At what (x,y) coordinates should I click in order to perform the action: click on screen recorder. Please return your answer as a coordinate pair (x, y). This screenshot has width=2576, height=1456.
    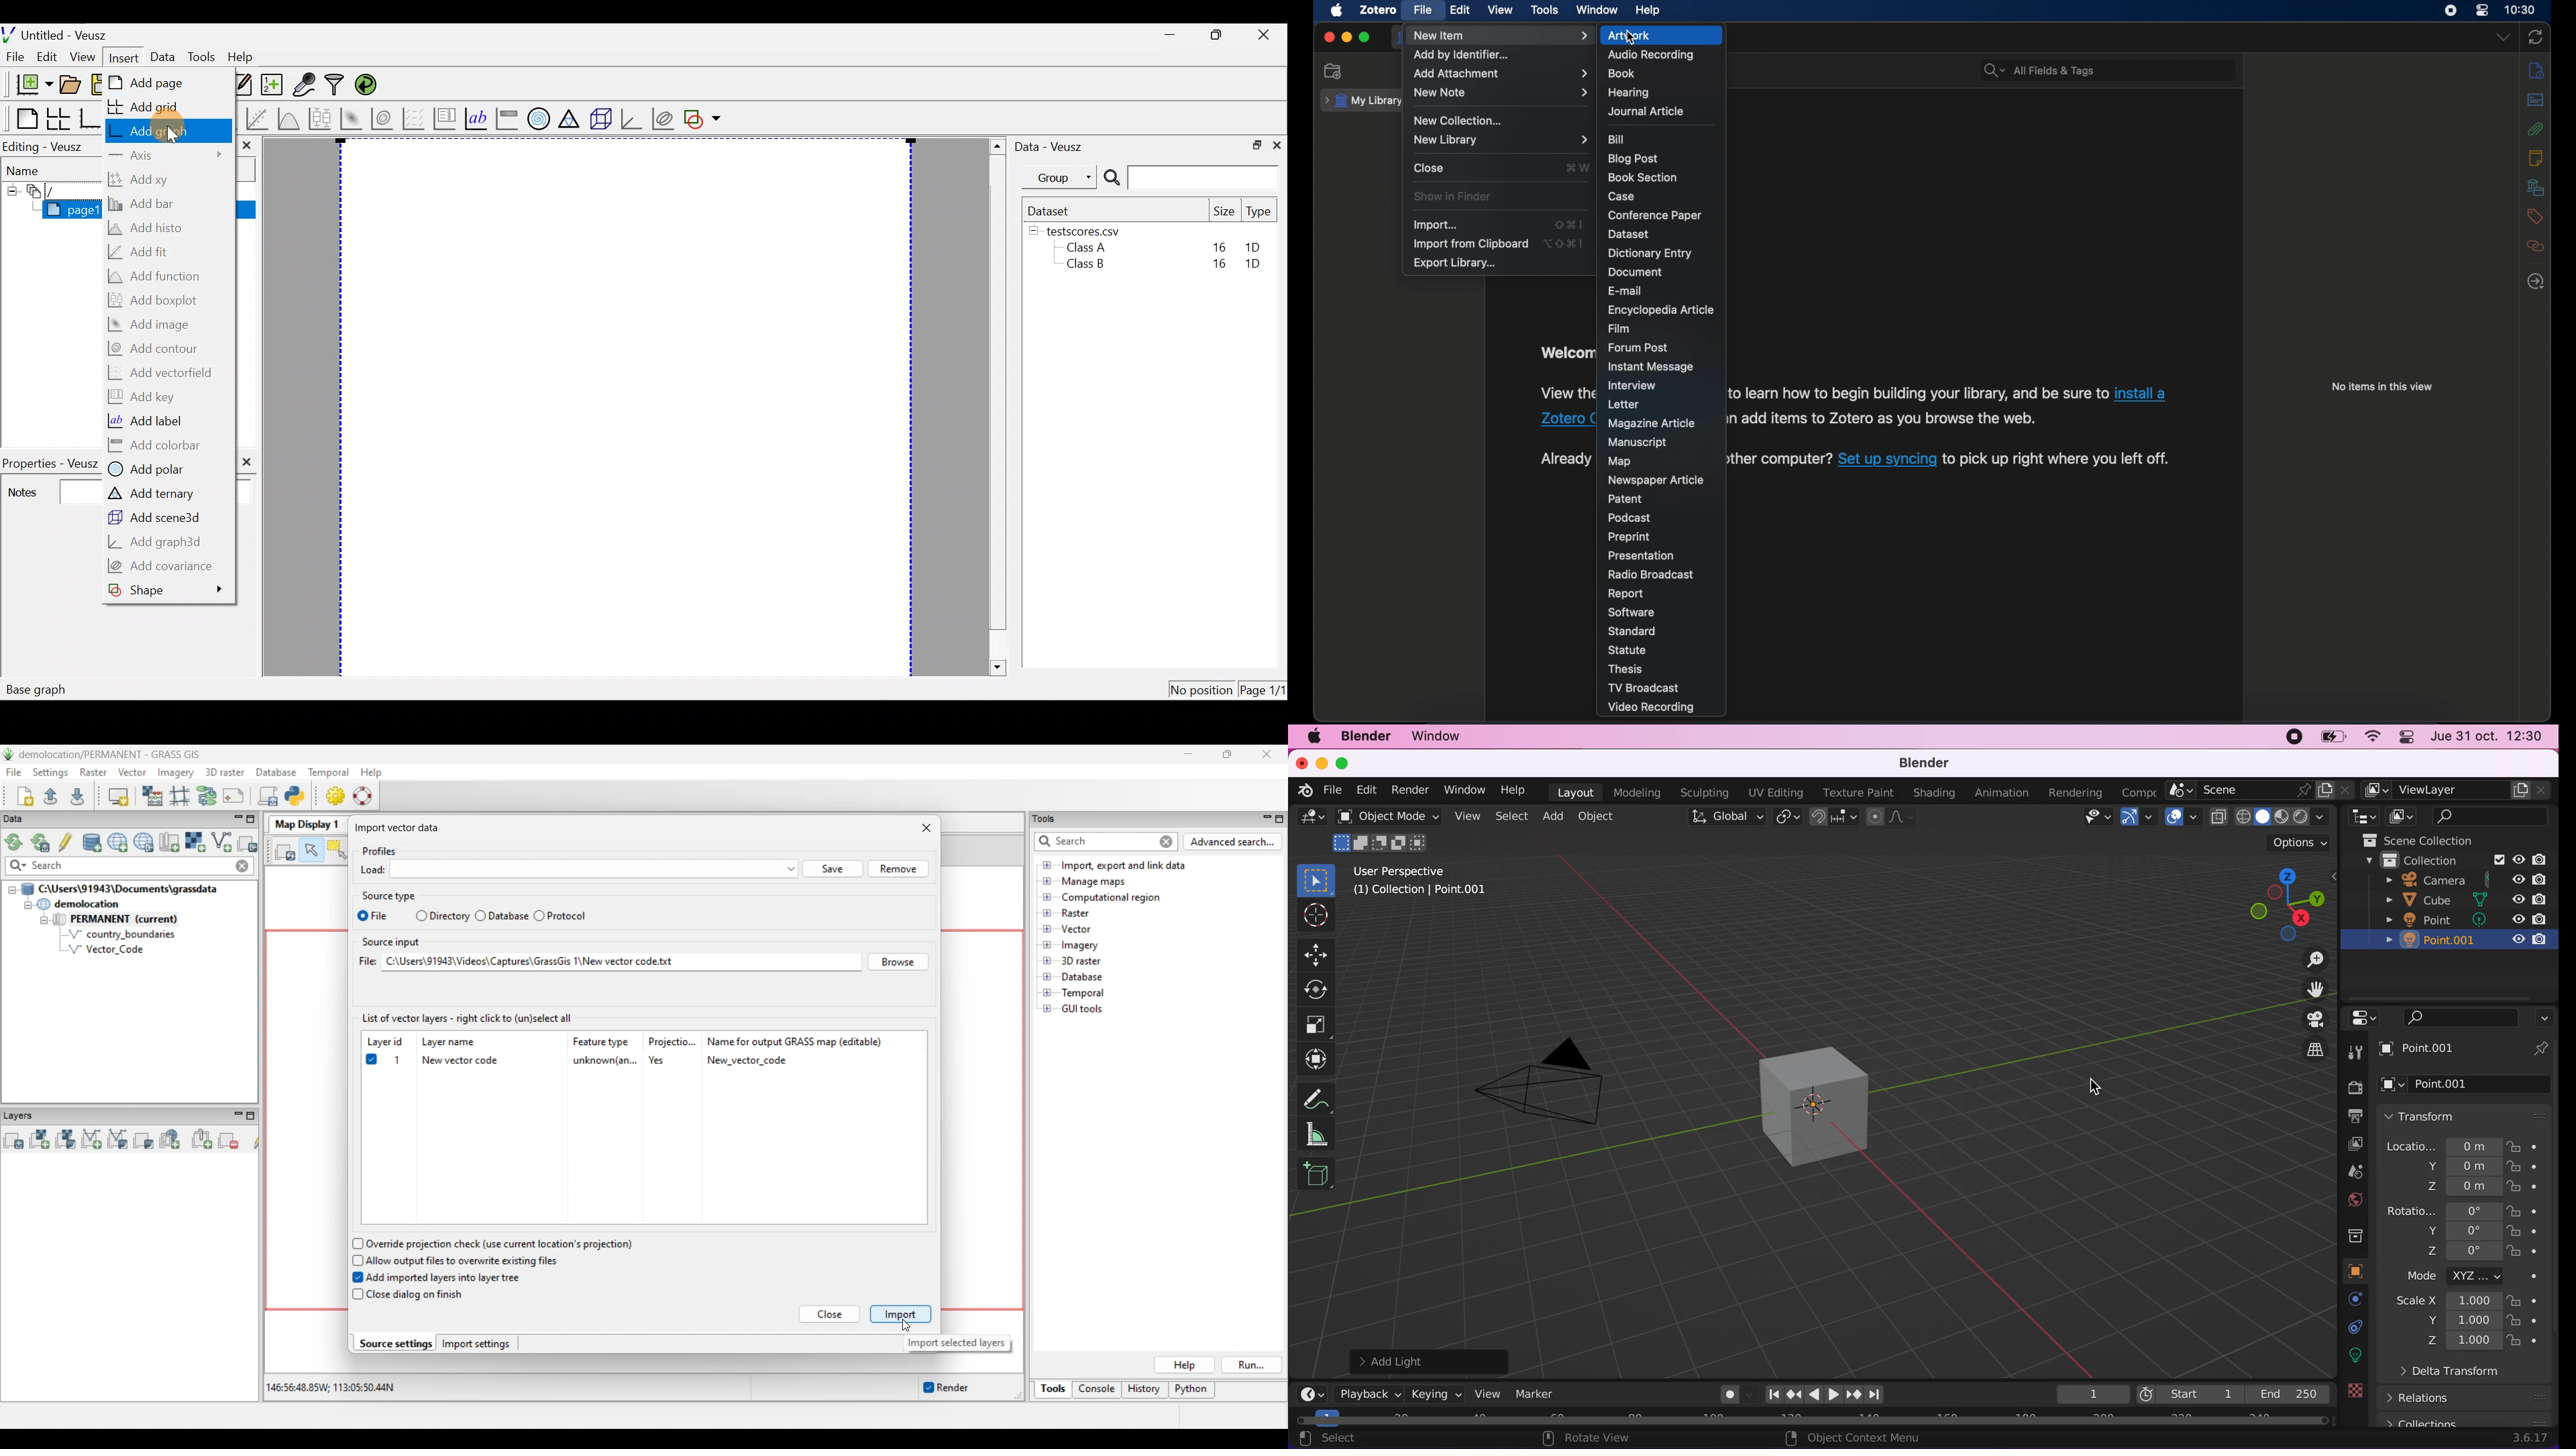
    Looking at the image, I should click on (2451, 11).